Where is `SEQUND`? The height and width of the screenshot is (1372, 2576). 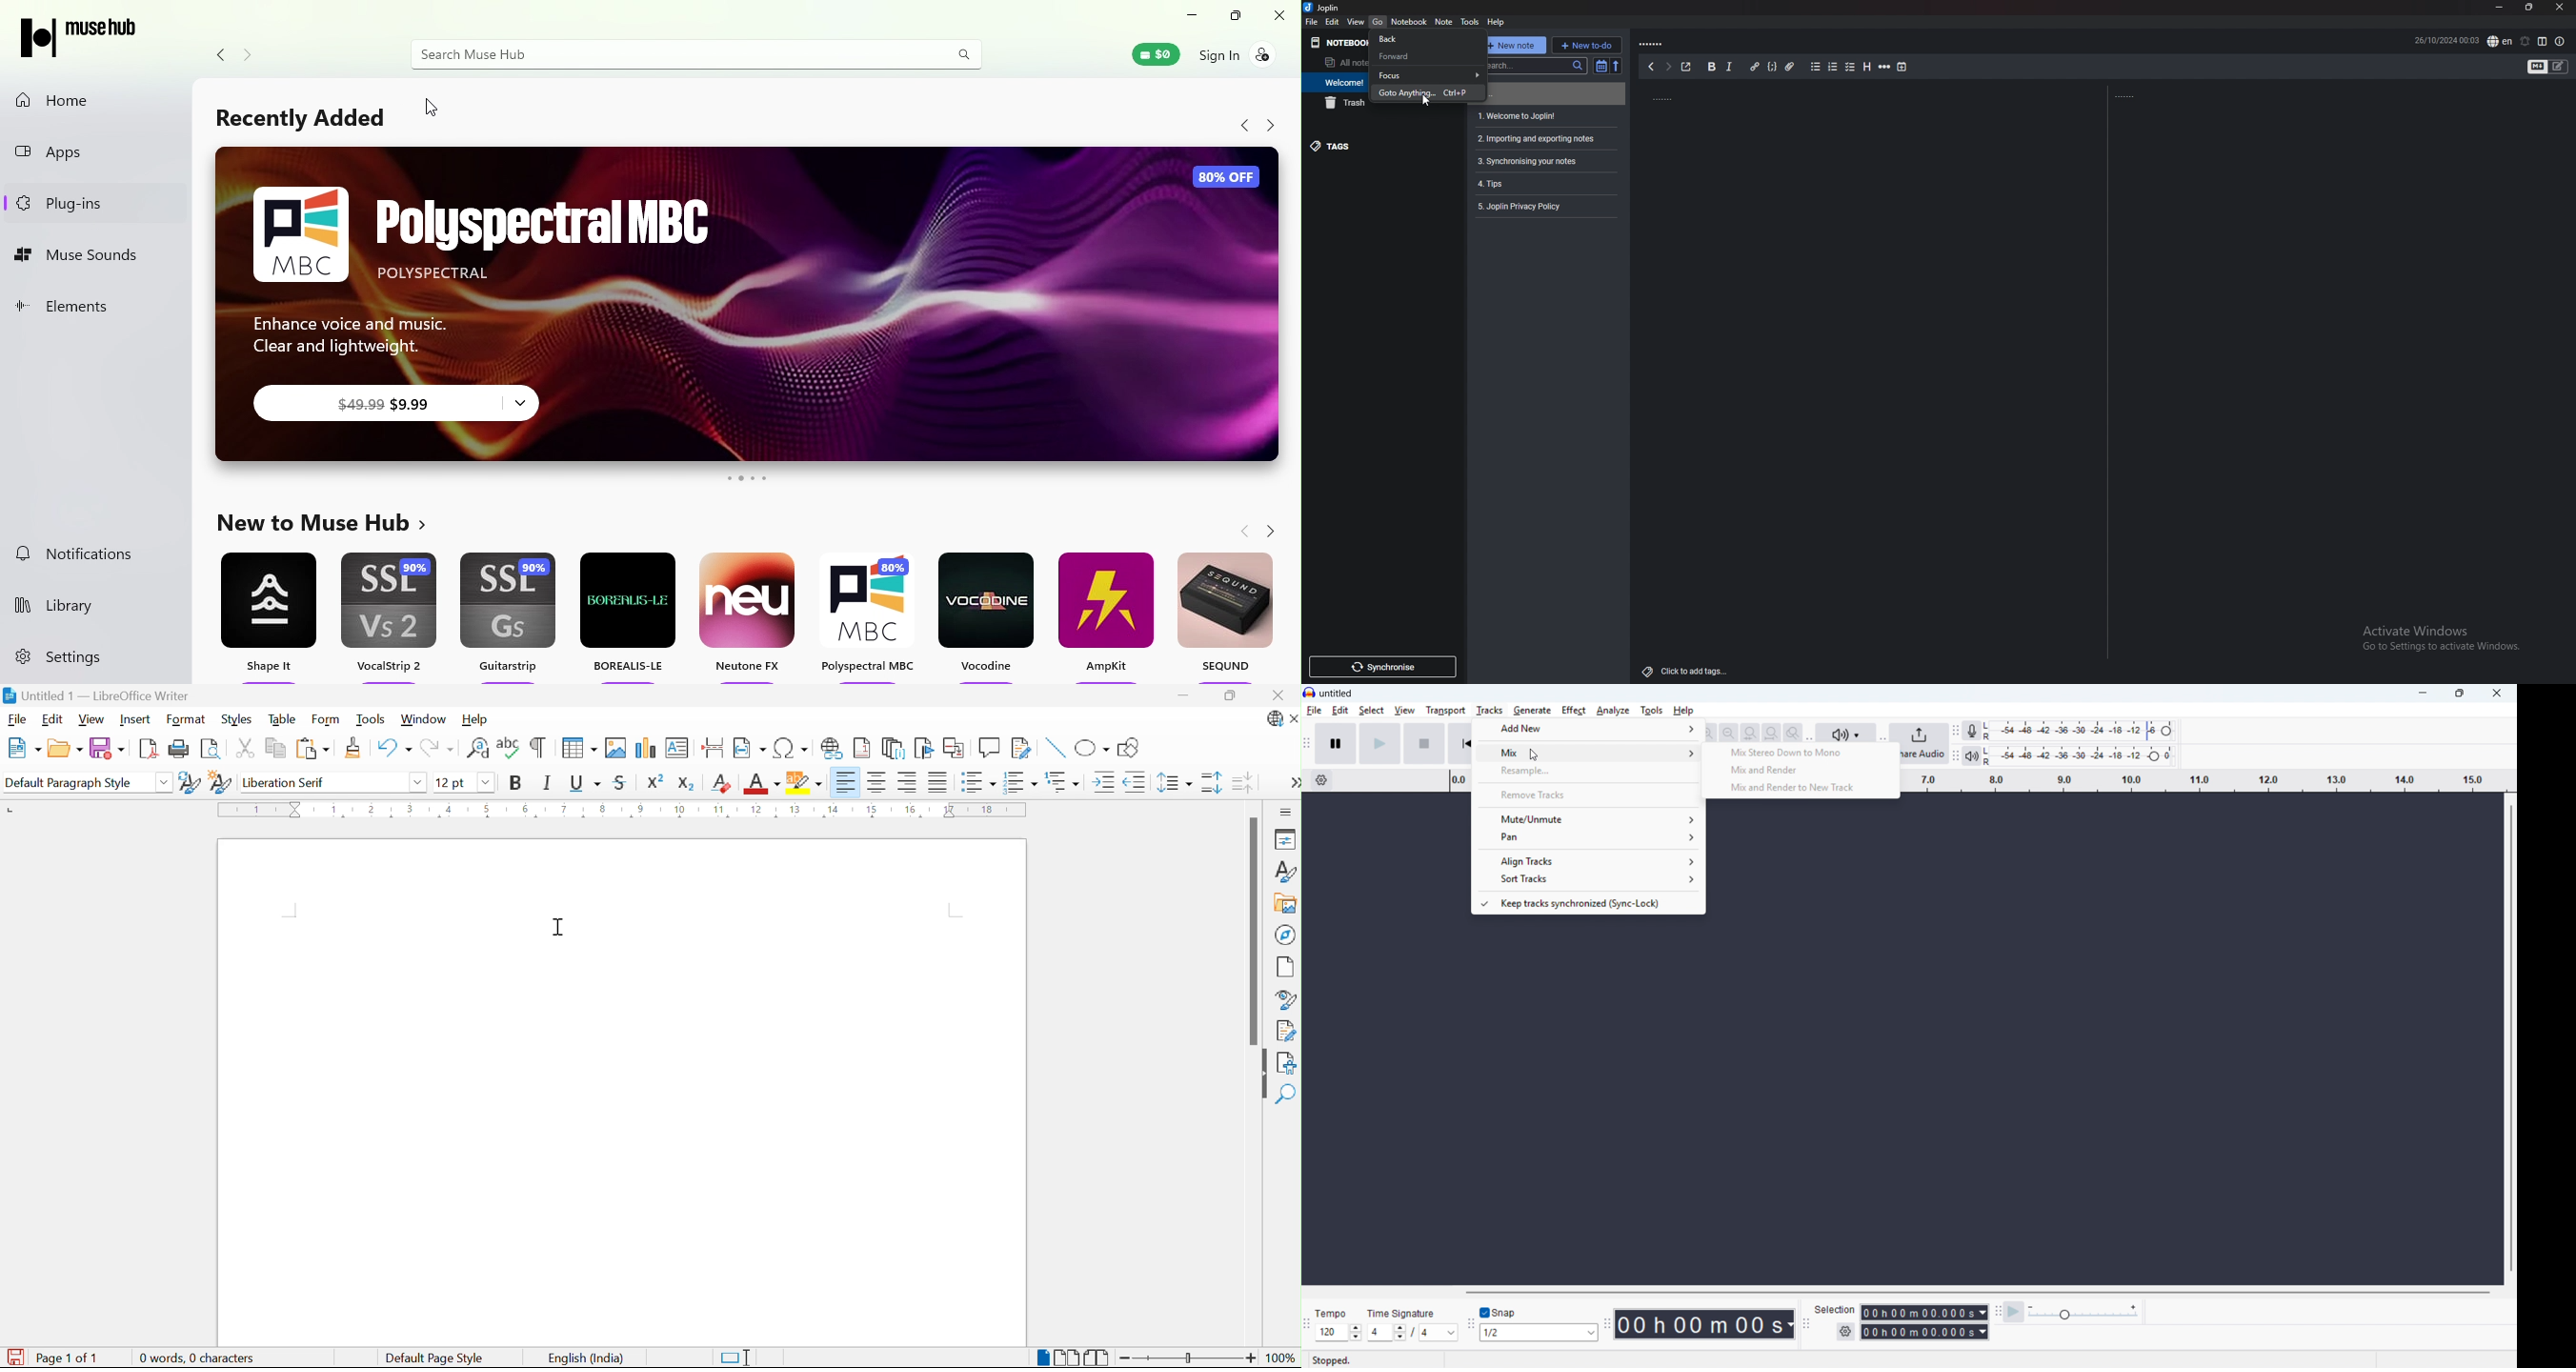
SEQUND is located at coordinates (1221, 616).